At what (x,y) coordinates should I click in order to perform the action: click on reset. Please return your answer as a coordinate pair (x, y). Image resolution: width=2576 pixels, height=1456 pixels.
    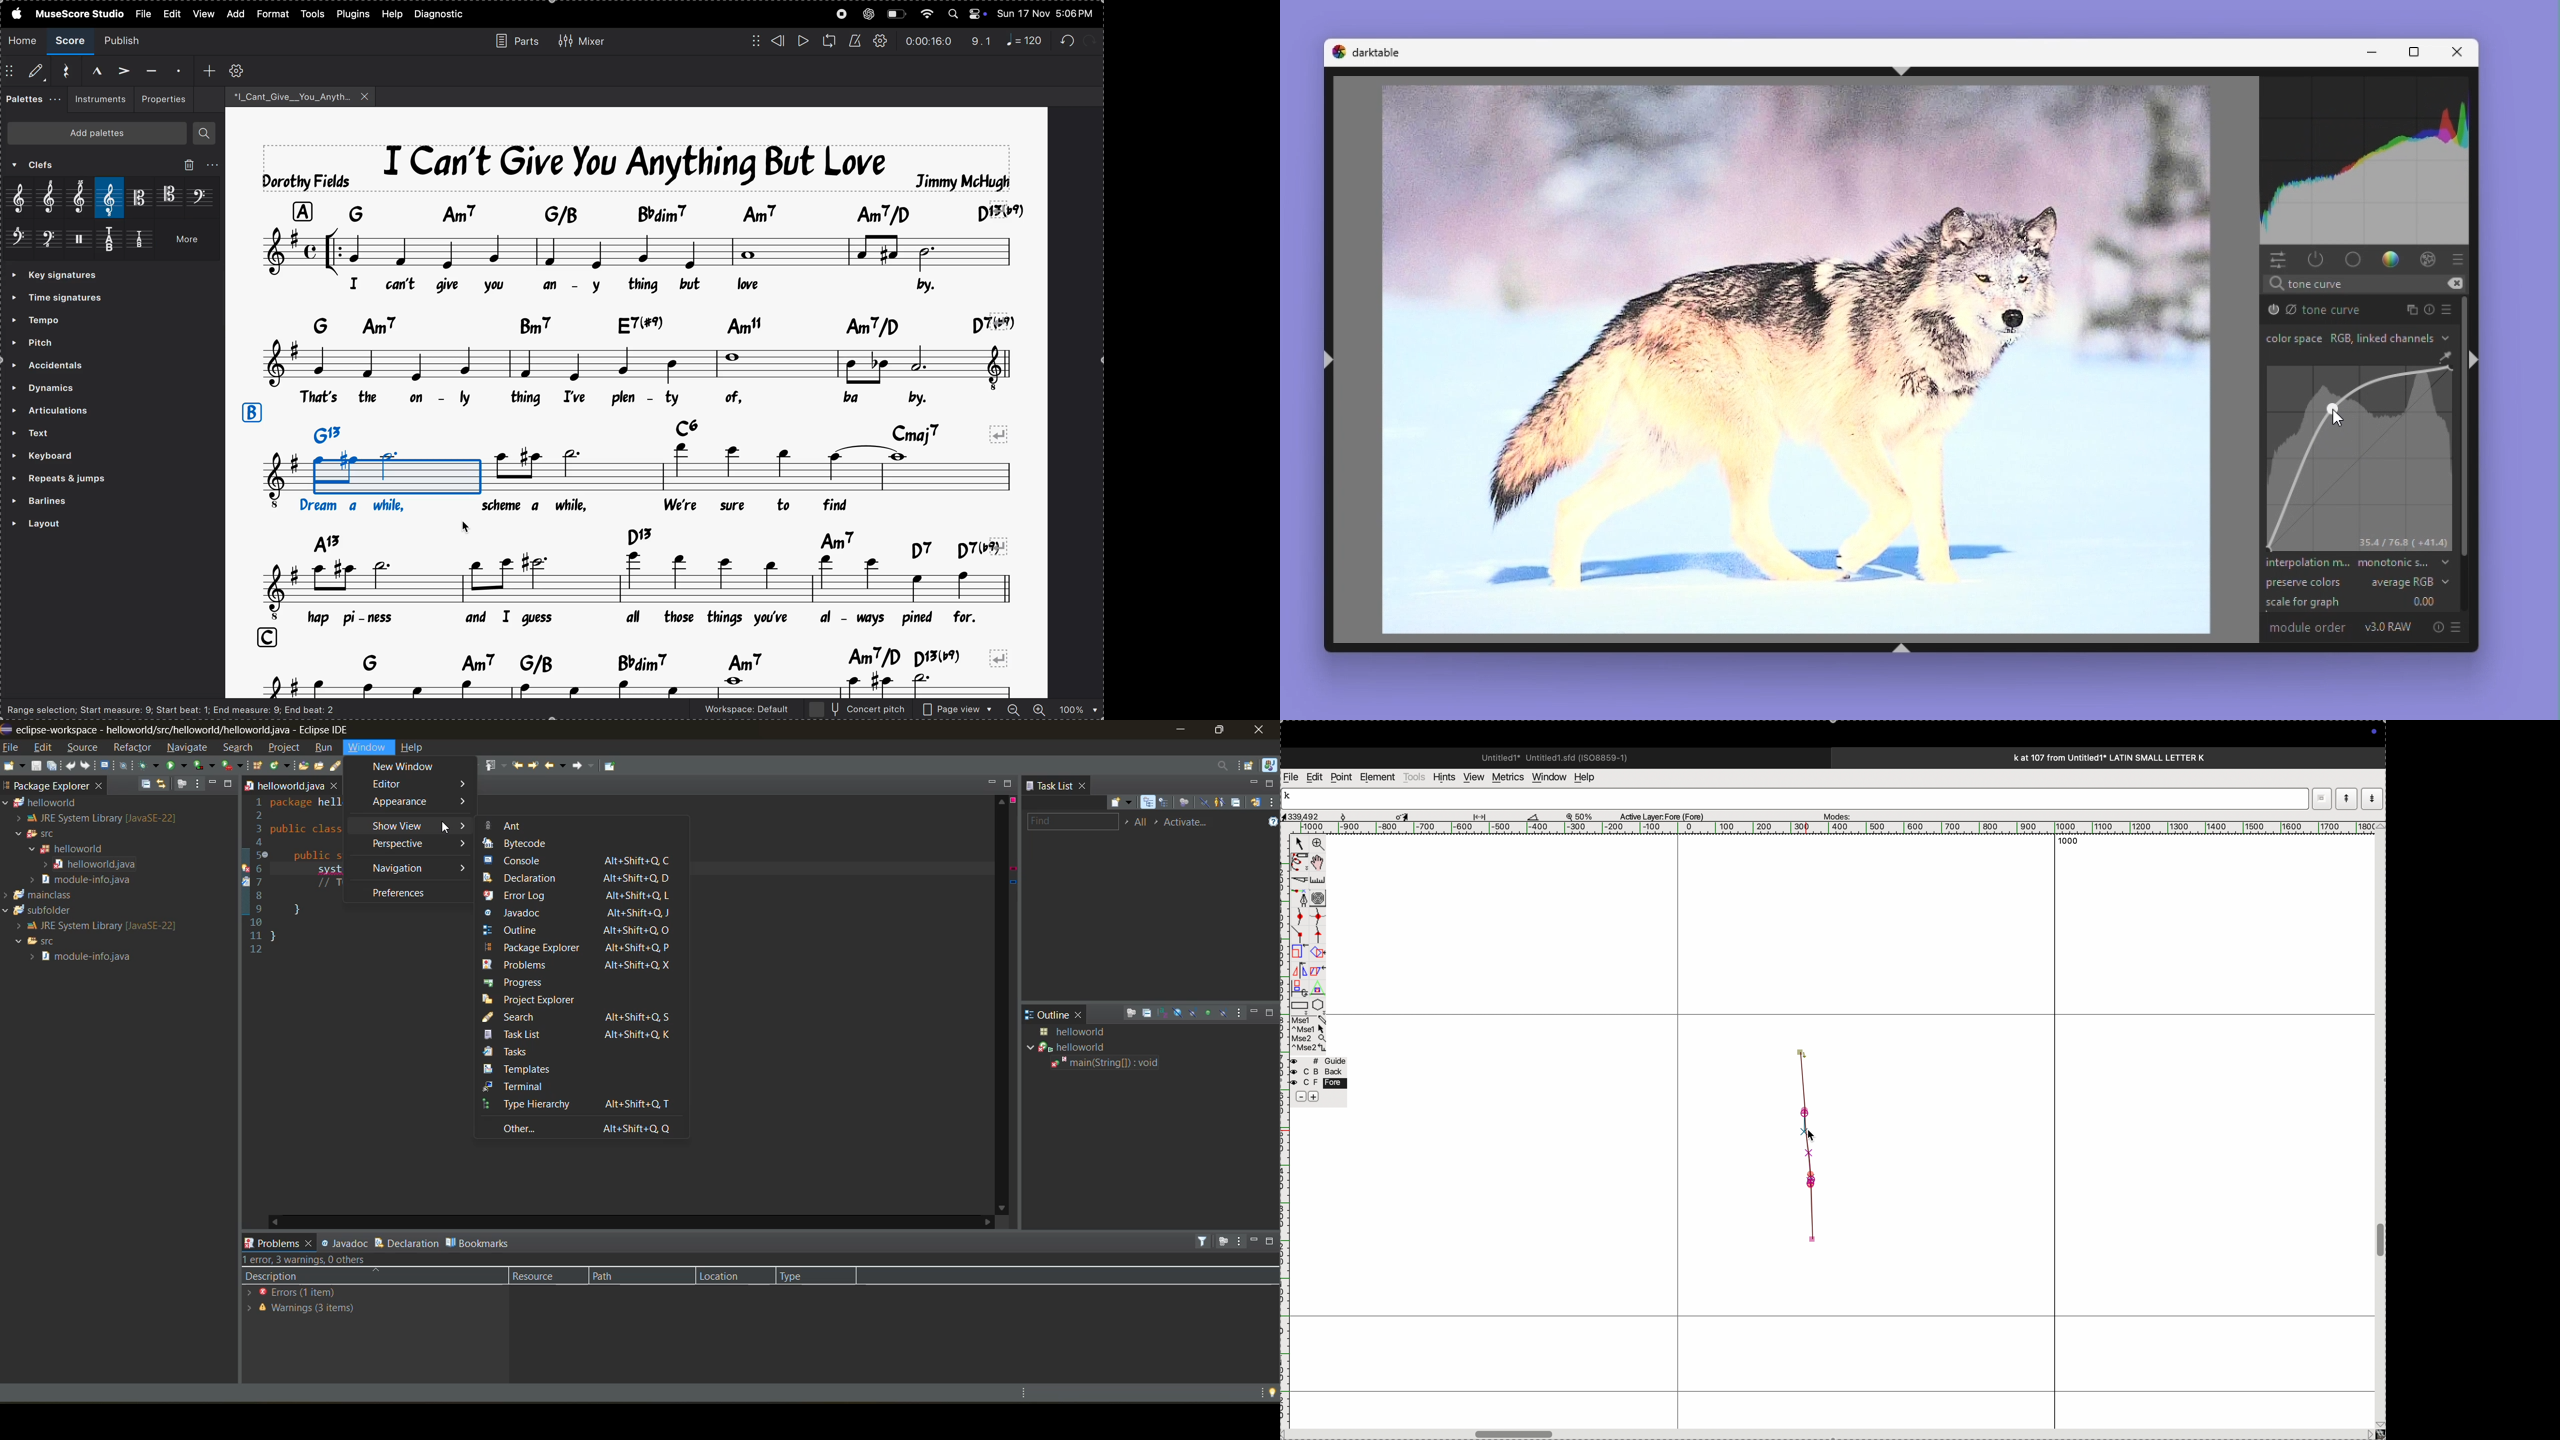
    Looking at the image, I should click on (63, 71).